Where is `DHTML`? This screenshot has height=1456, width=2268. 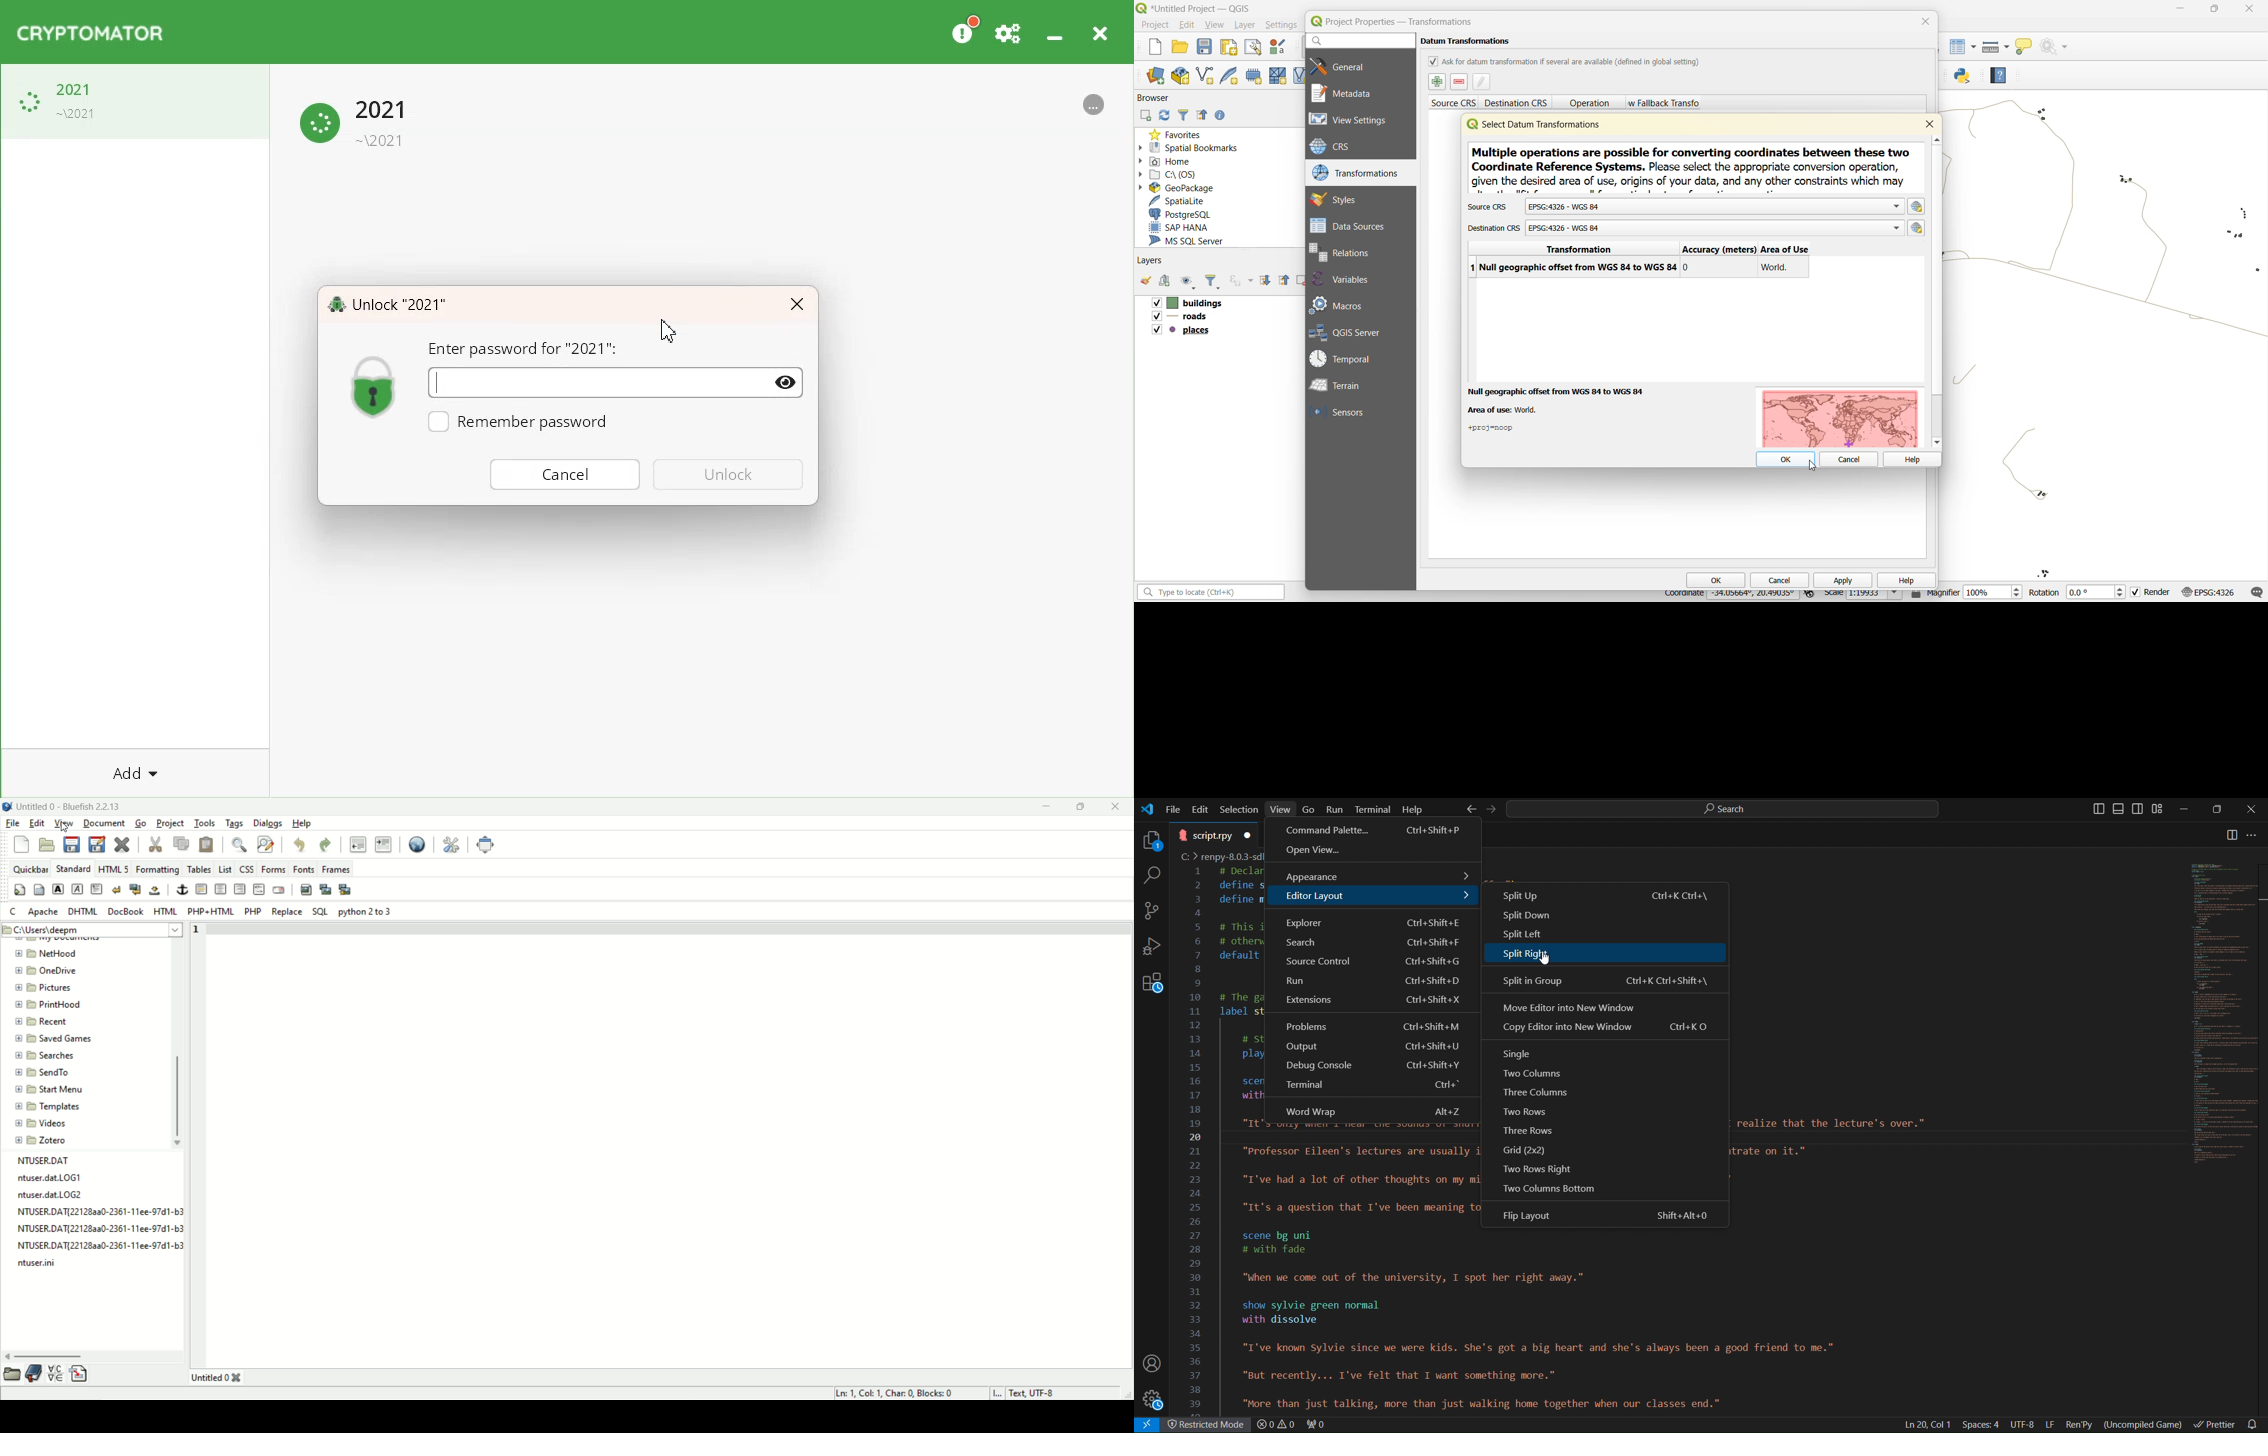 DHTML is located at coordinates (83, 912).